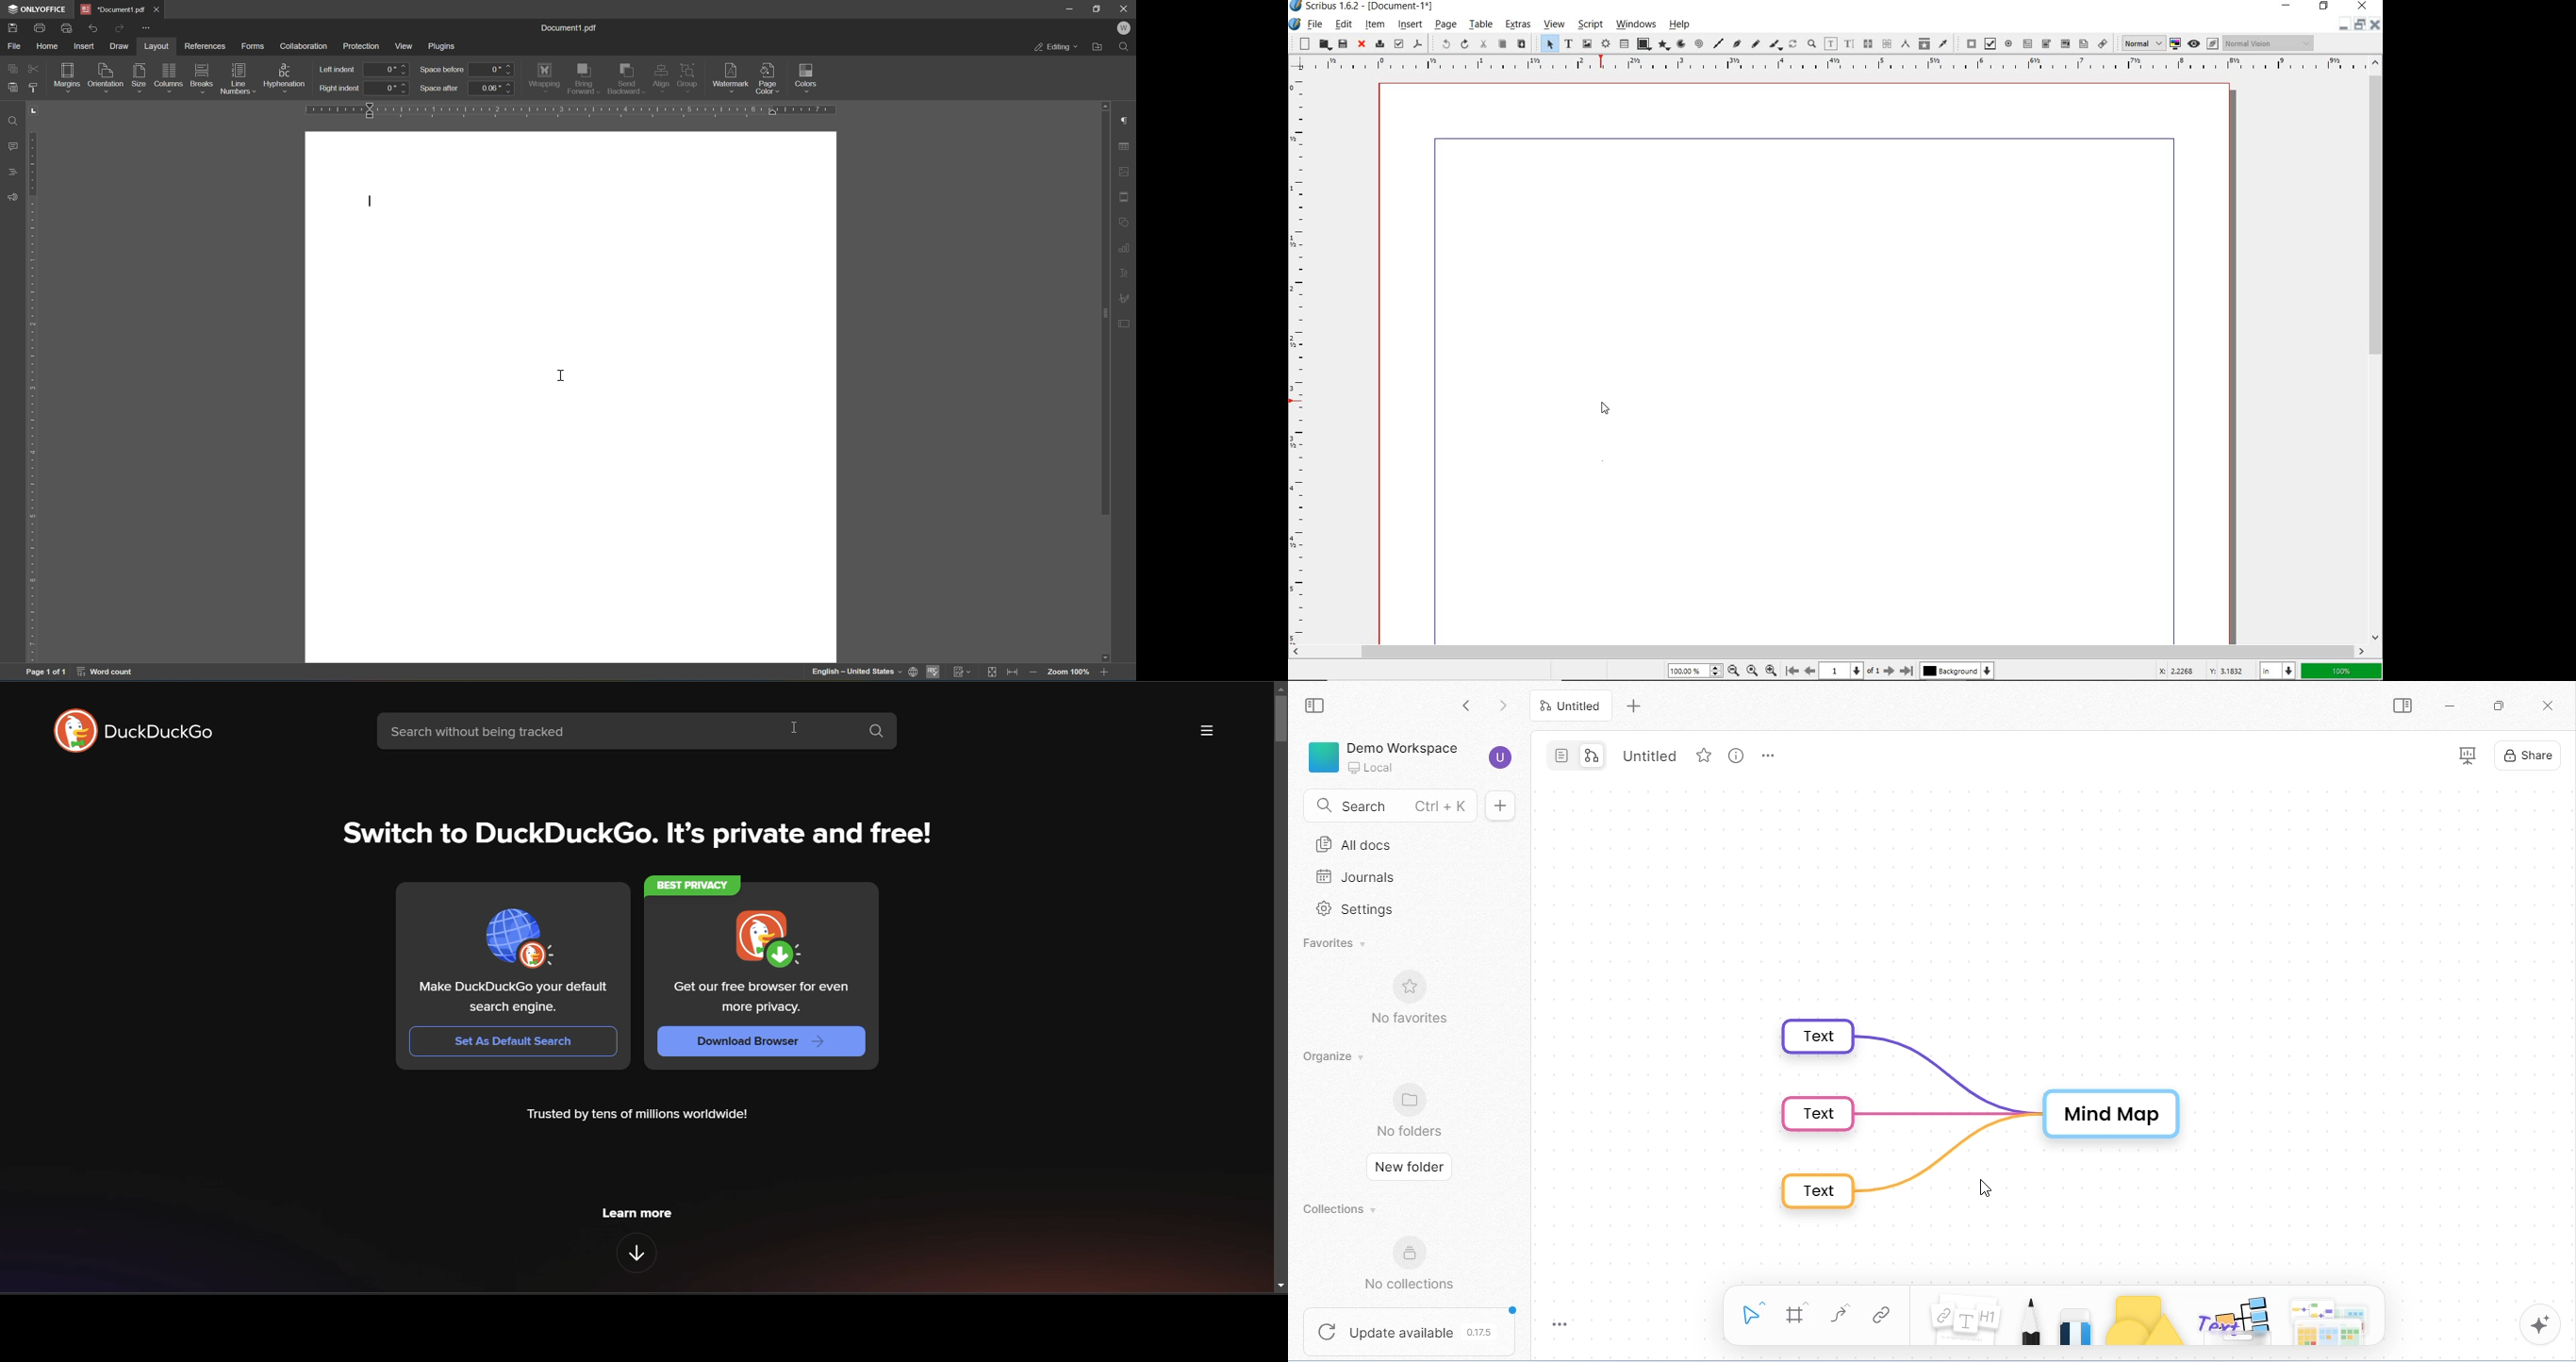 This screenshot has width=2576, height=1372. What do you see at coordinates (2363, 6) in the screenshot?
I see `close` at bounding box center [2363, 6].